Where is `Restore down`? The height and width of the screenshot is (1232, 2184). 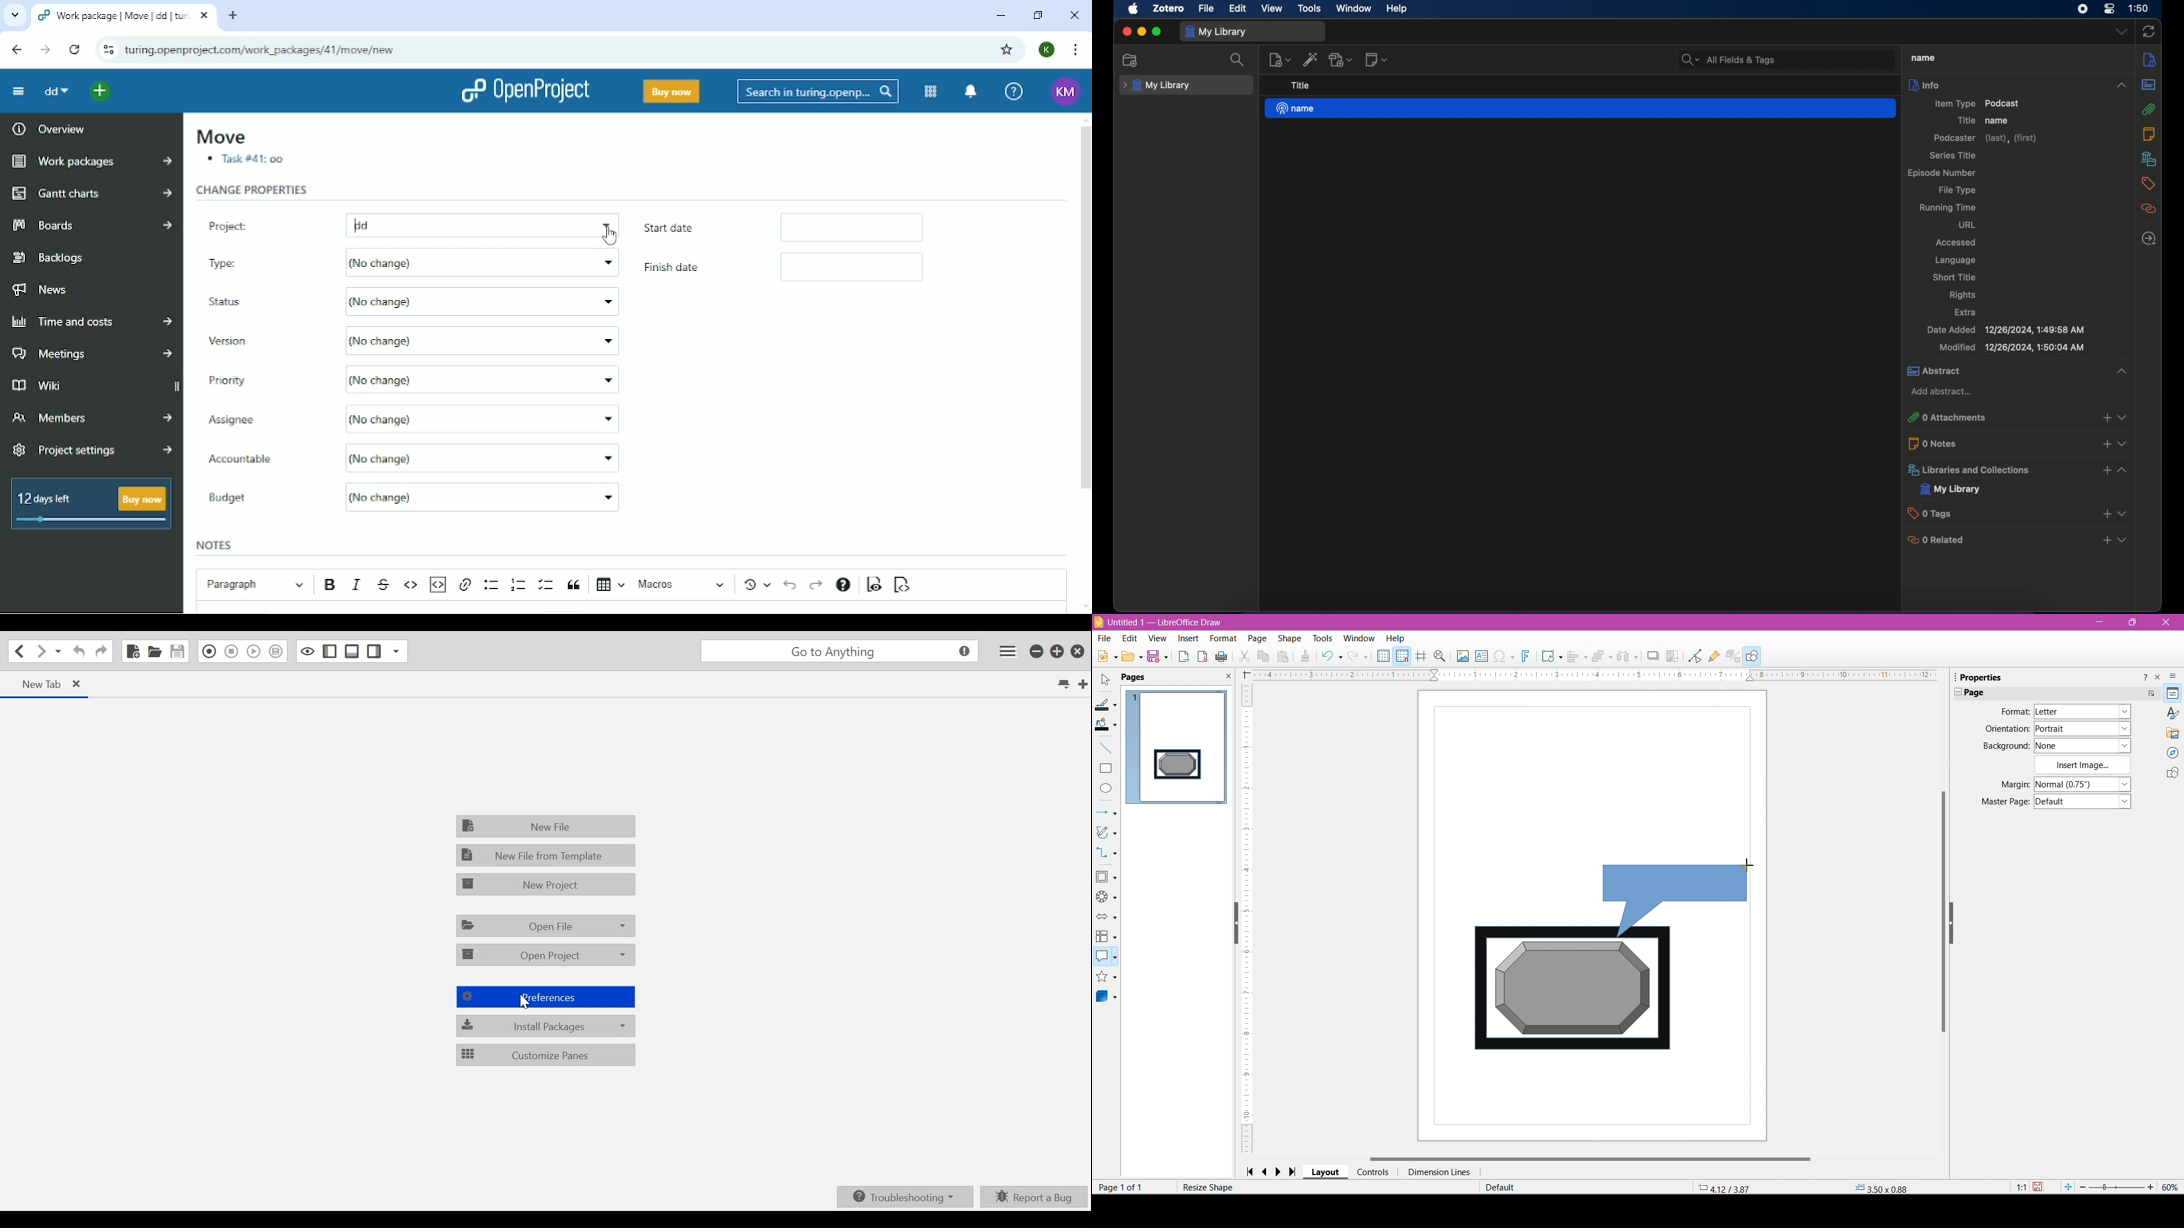
Restore down is located at coordinates (2134, 623).